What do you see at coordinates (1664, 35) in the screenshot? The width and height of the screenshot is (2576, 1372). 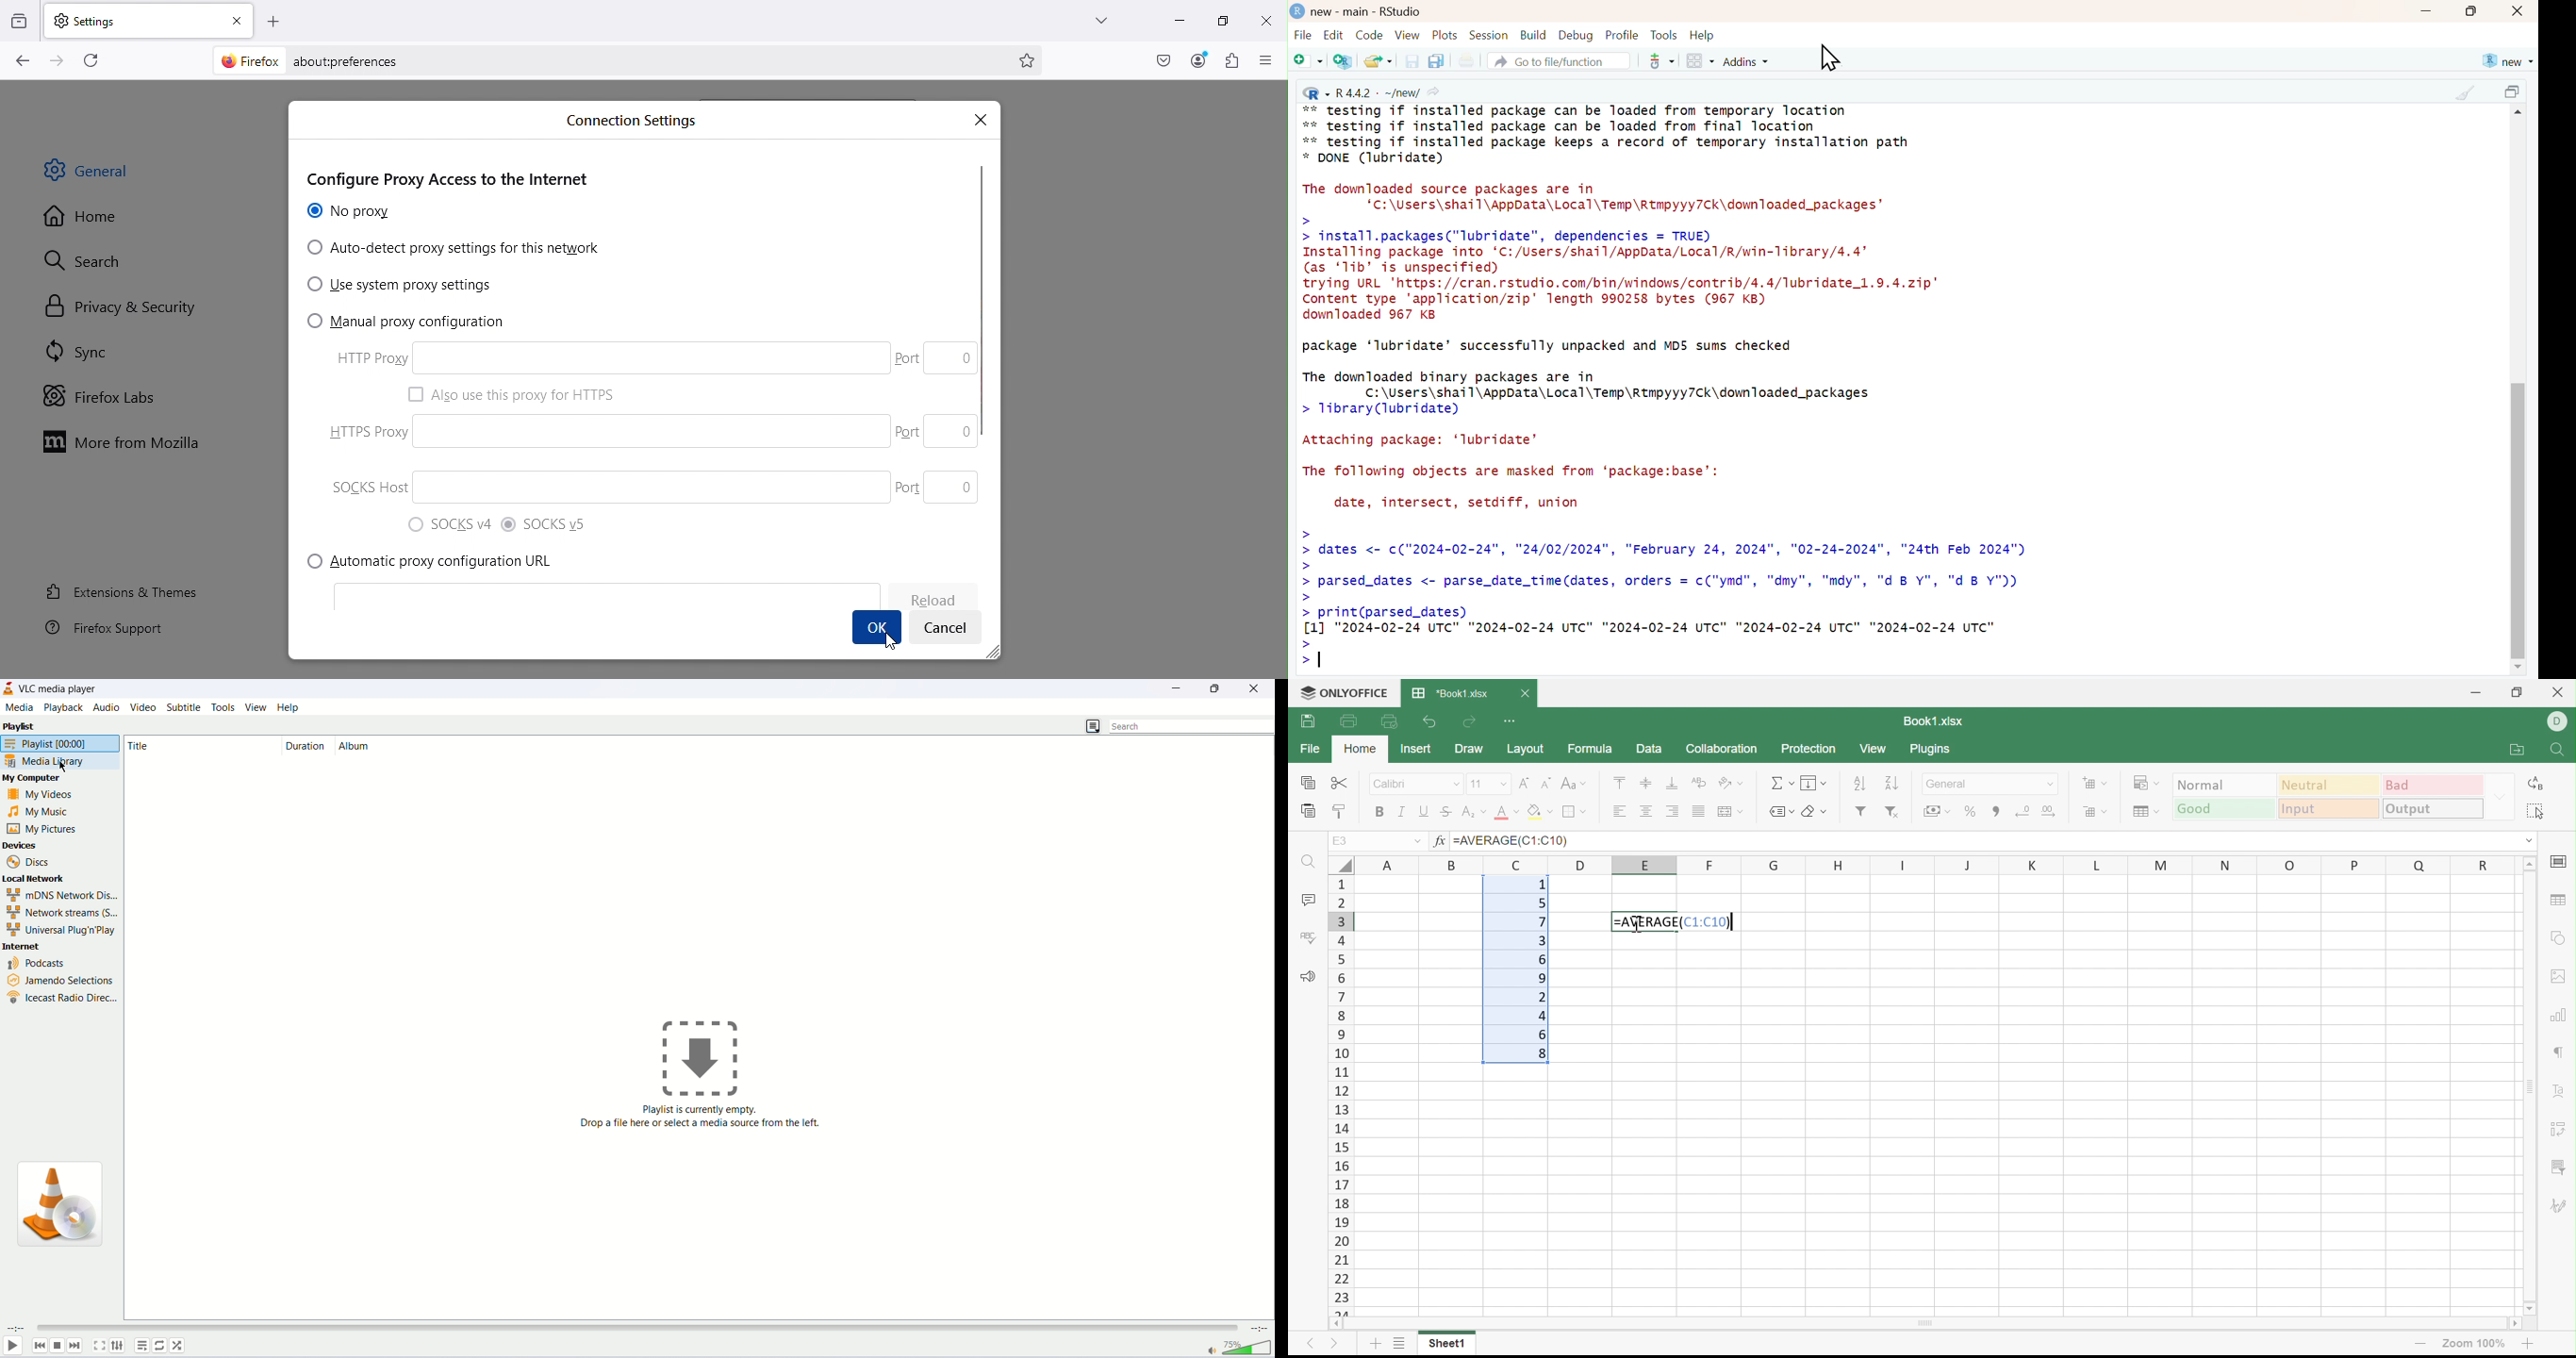 I see `Tools` at bounding box center [1664, 35].